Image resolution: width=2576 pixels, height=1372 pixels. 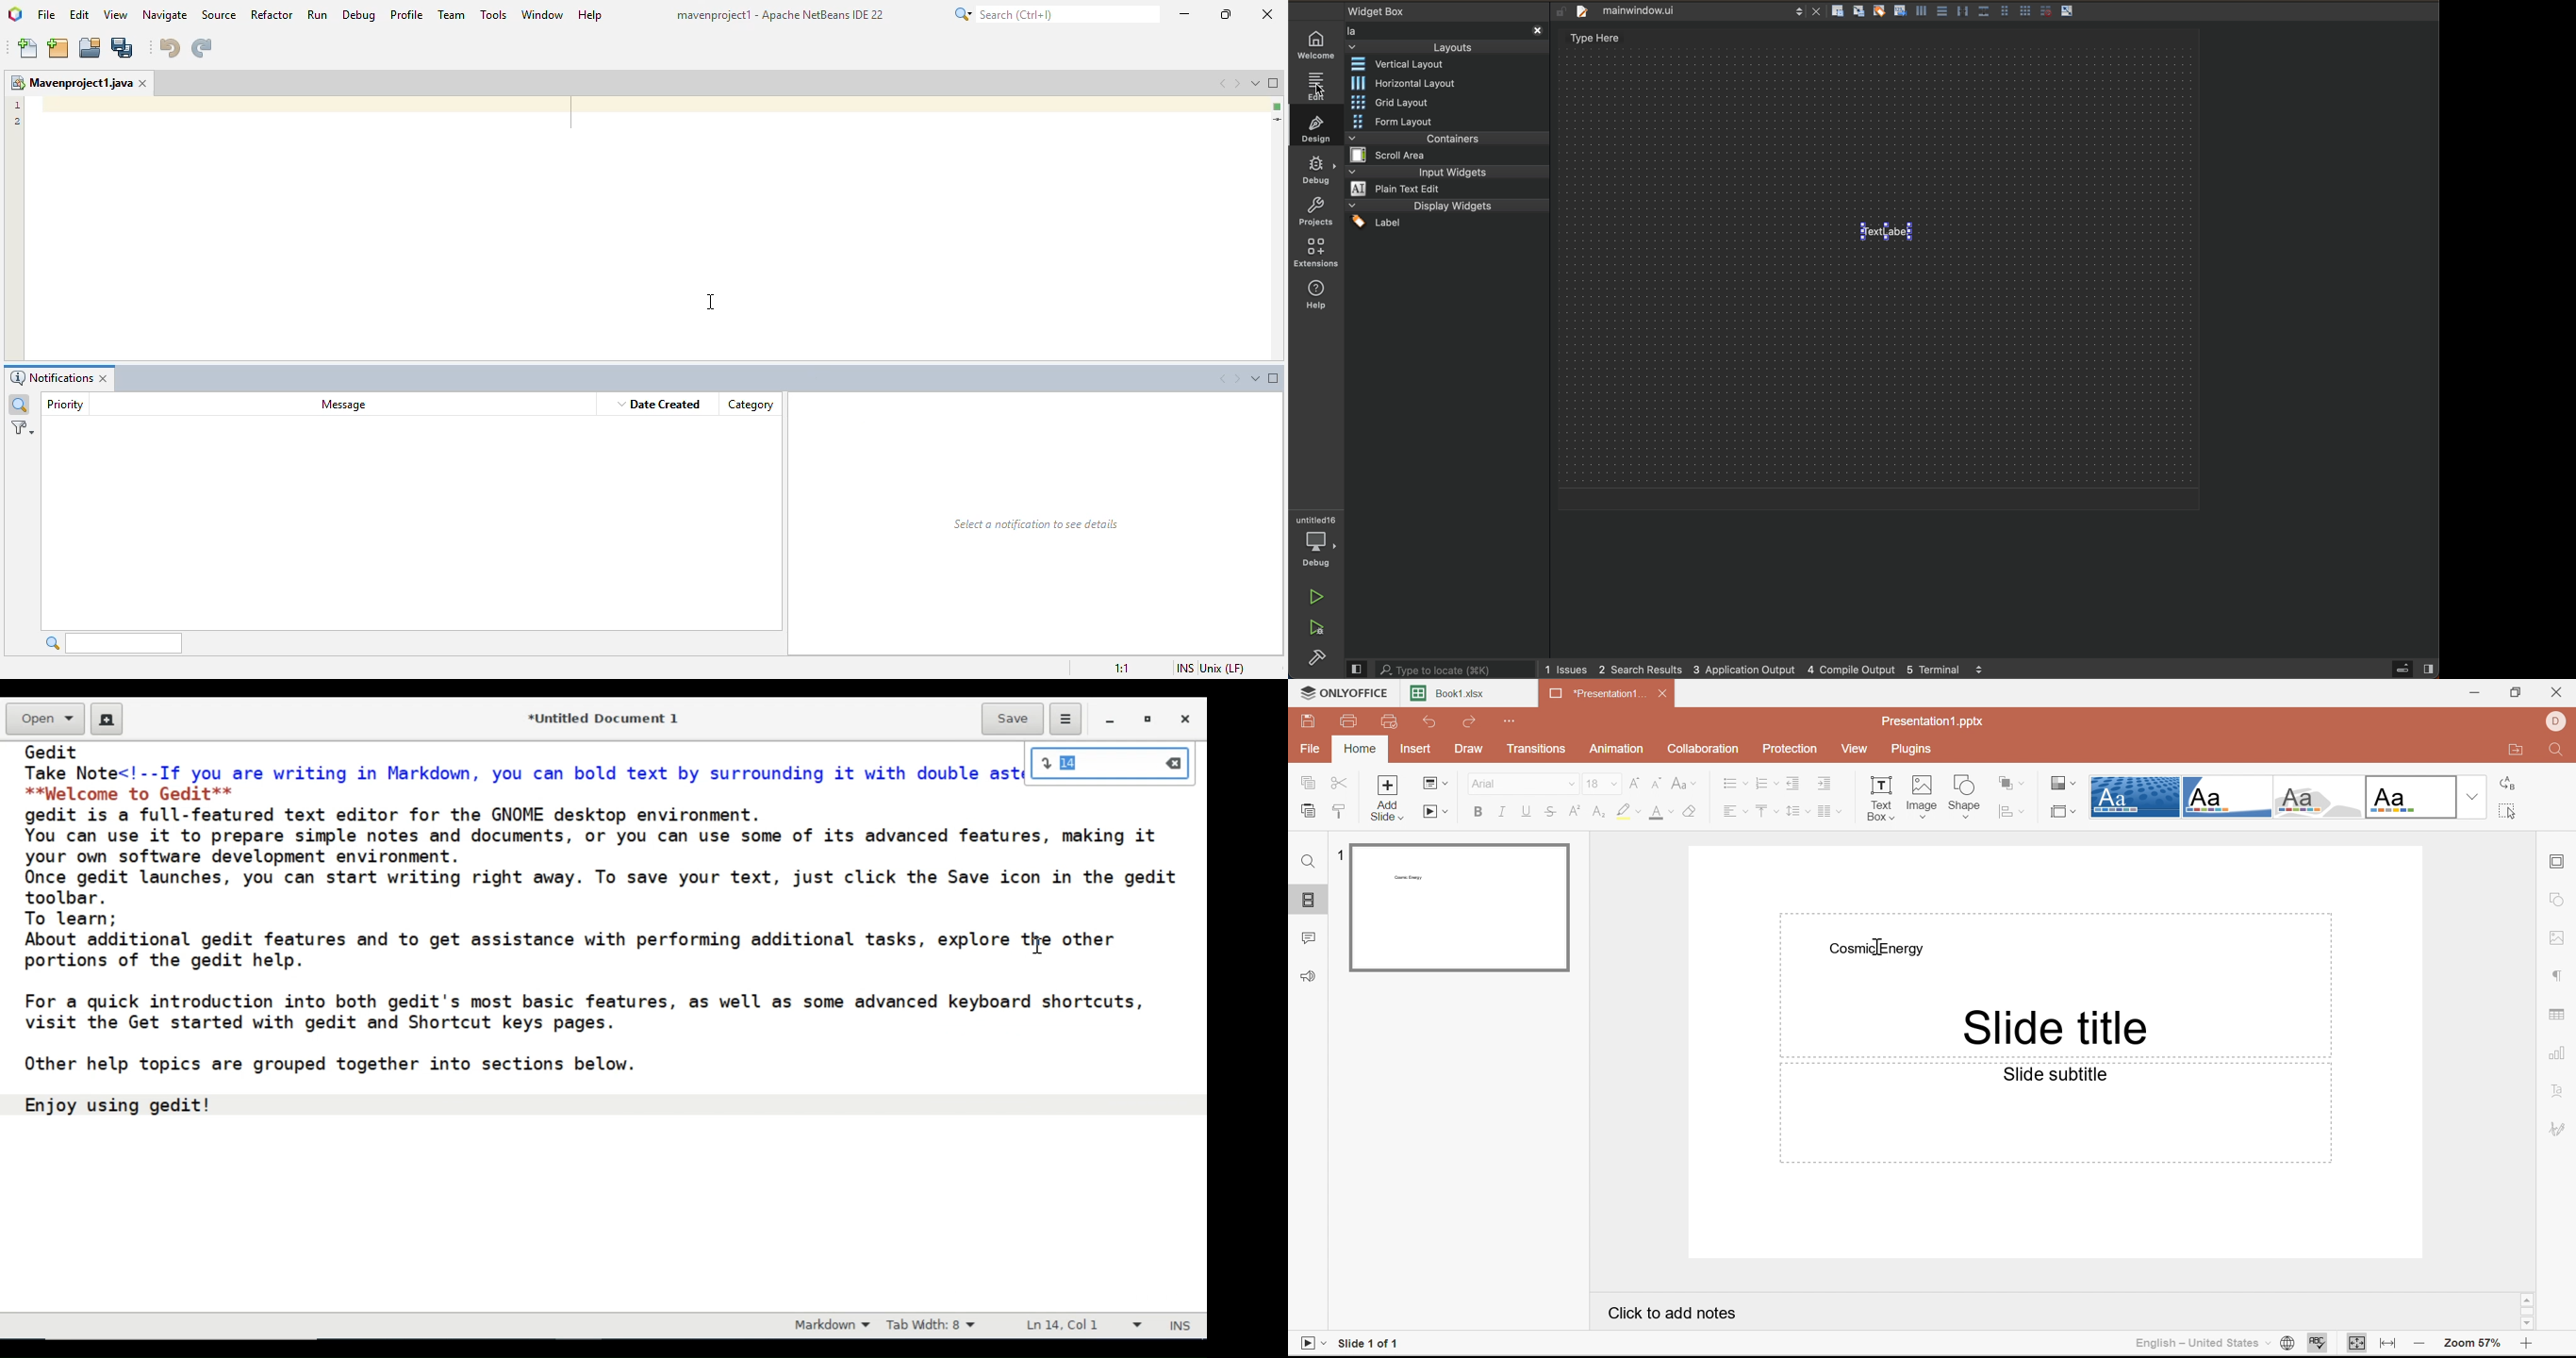 What do you see at coordinates (2508, 811) in the screenshot?
I see `Select all` at bounding box center [2508, 811].